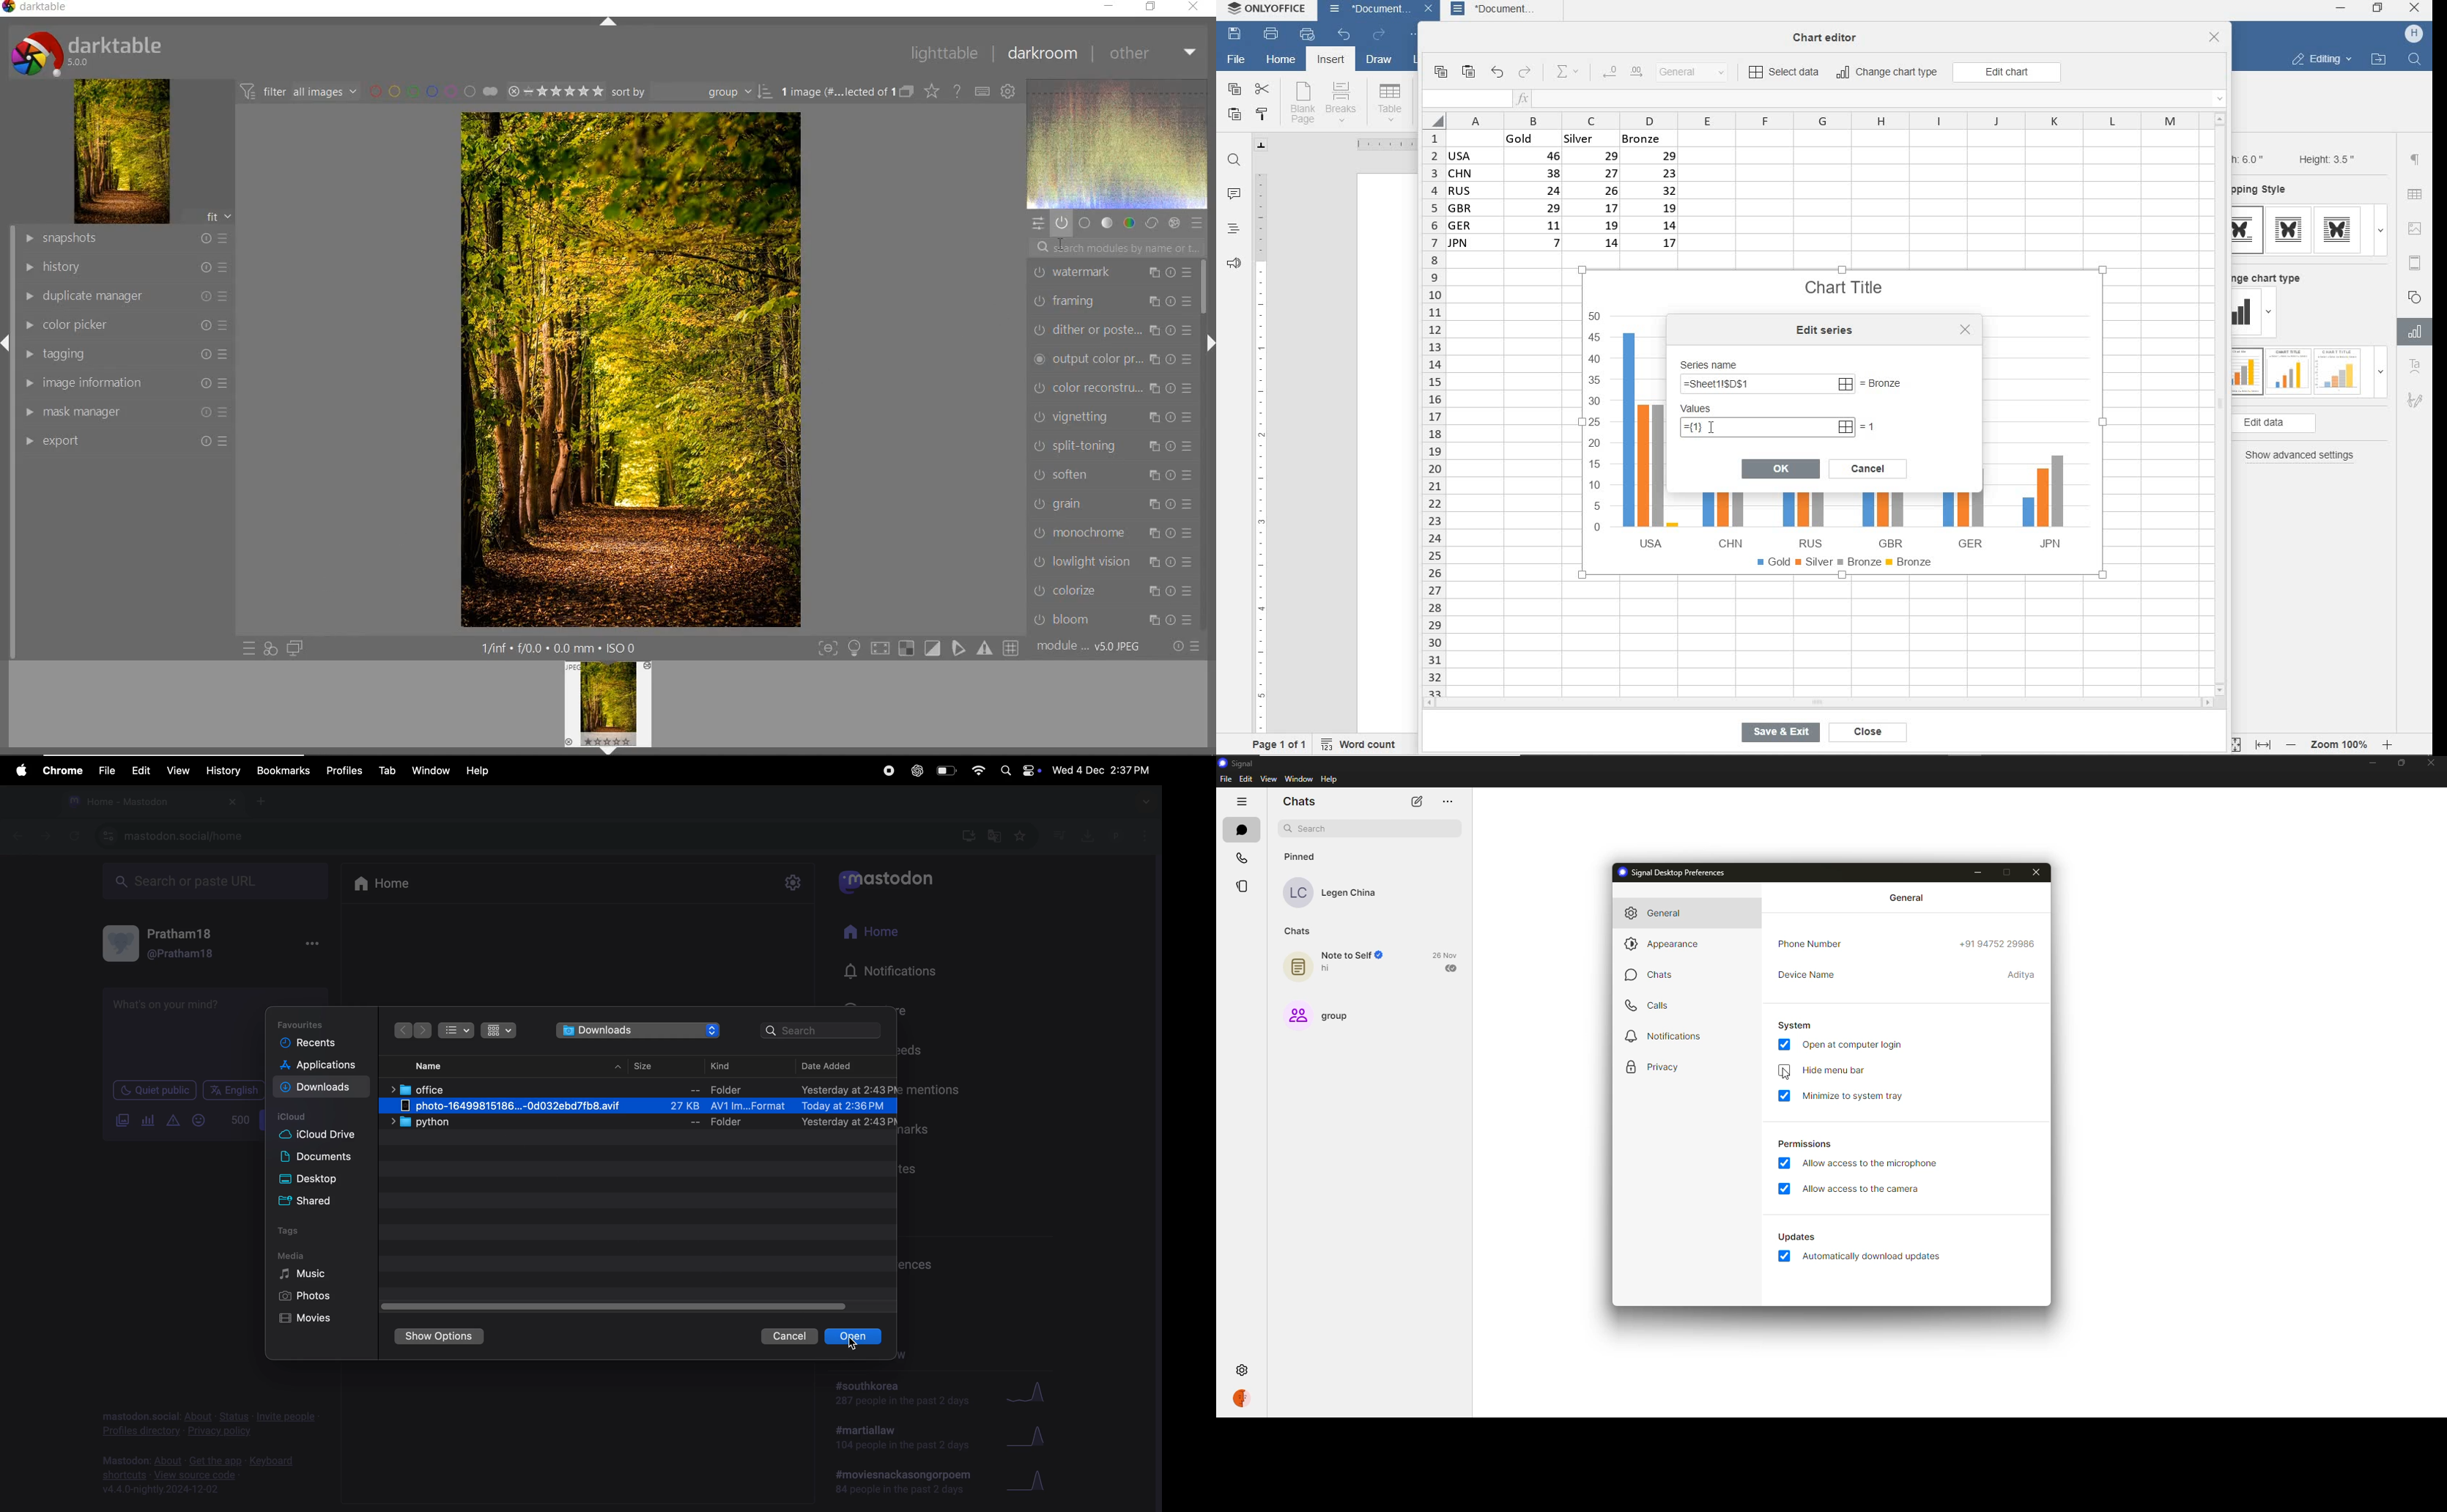 This screenshot has height=1512, width=2464. What do you see at coordinates (199, 1121) in the screenshot?
I see `emoji` at bounding box center [199, 1121].